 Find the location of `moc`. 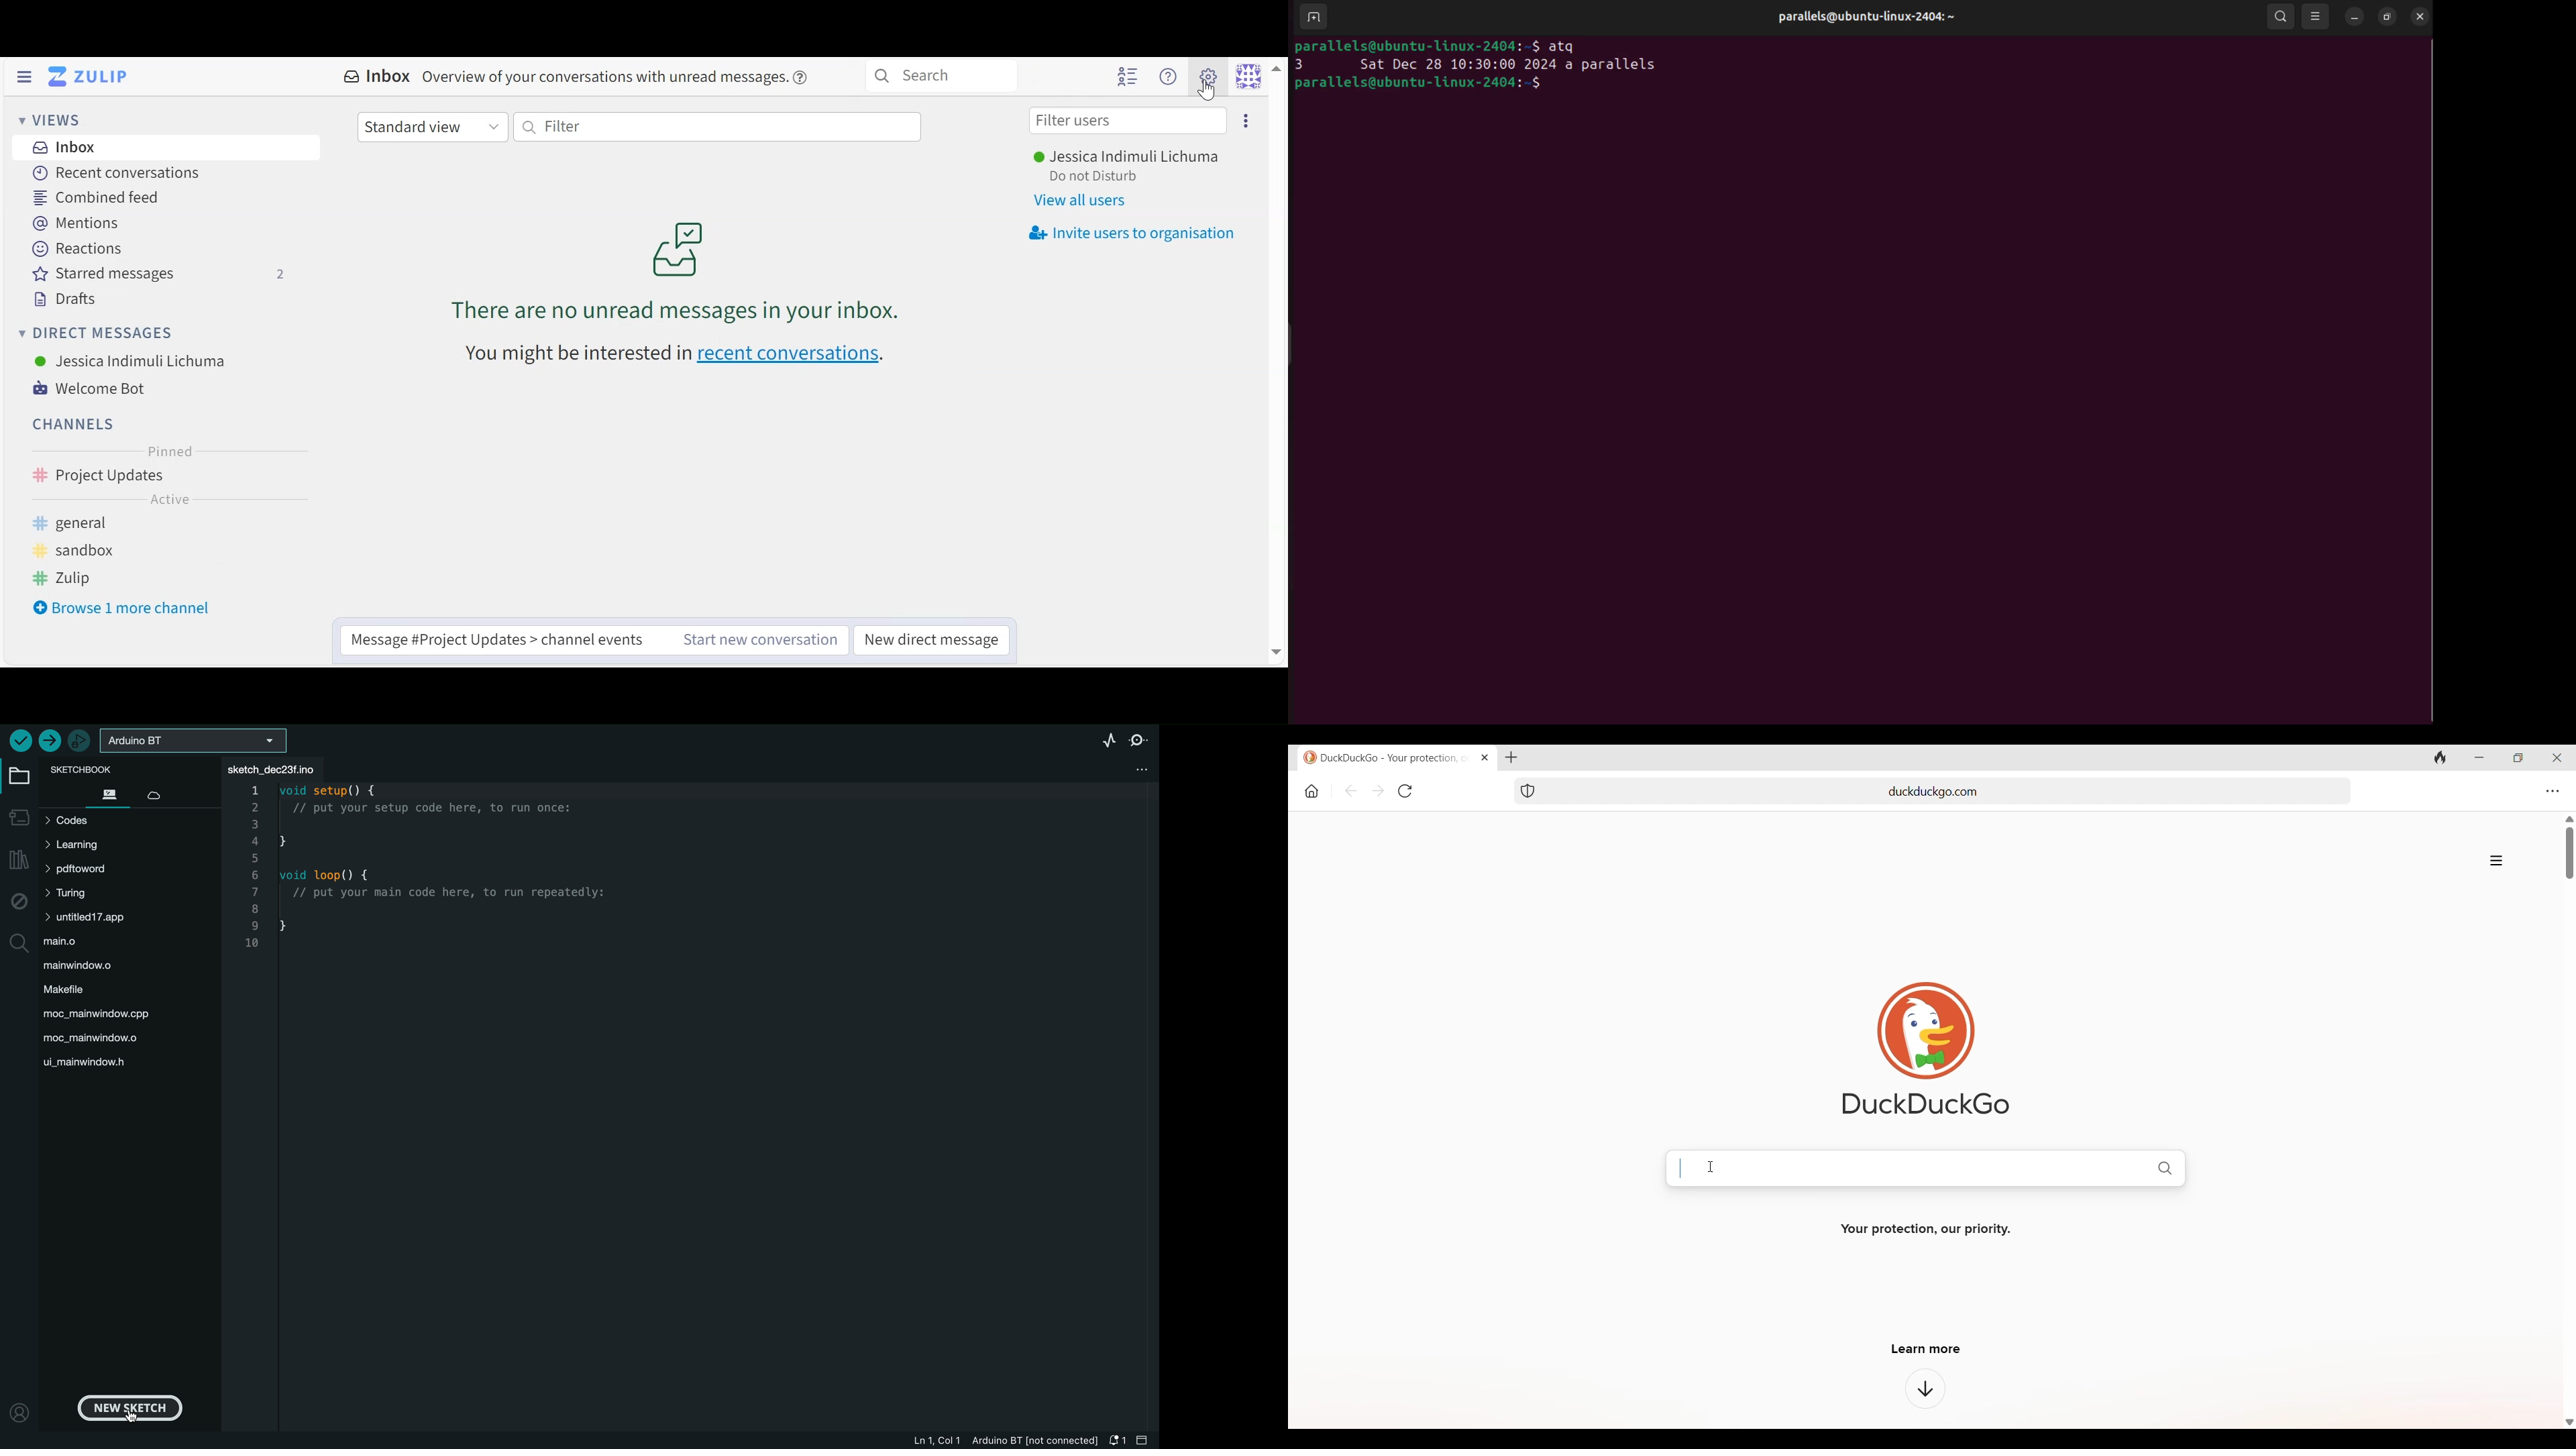

moc is located at coordinates (95, 1038).